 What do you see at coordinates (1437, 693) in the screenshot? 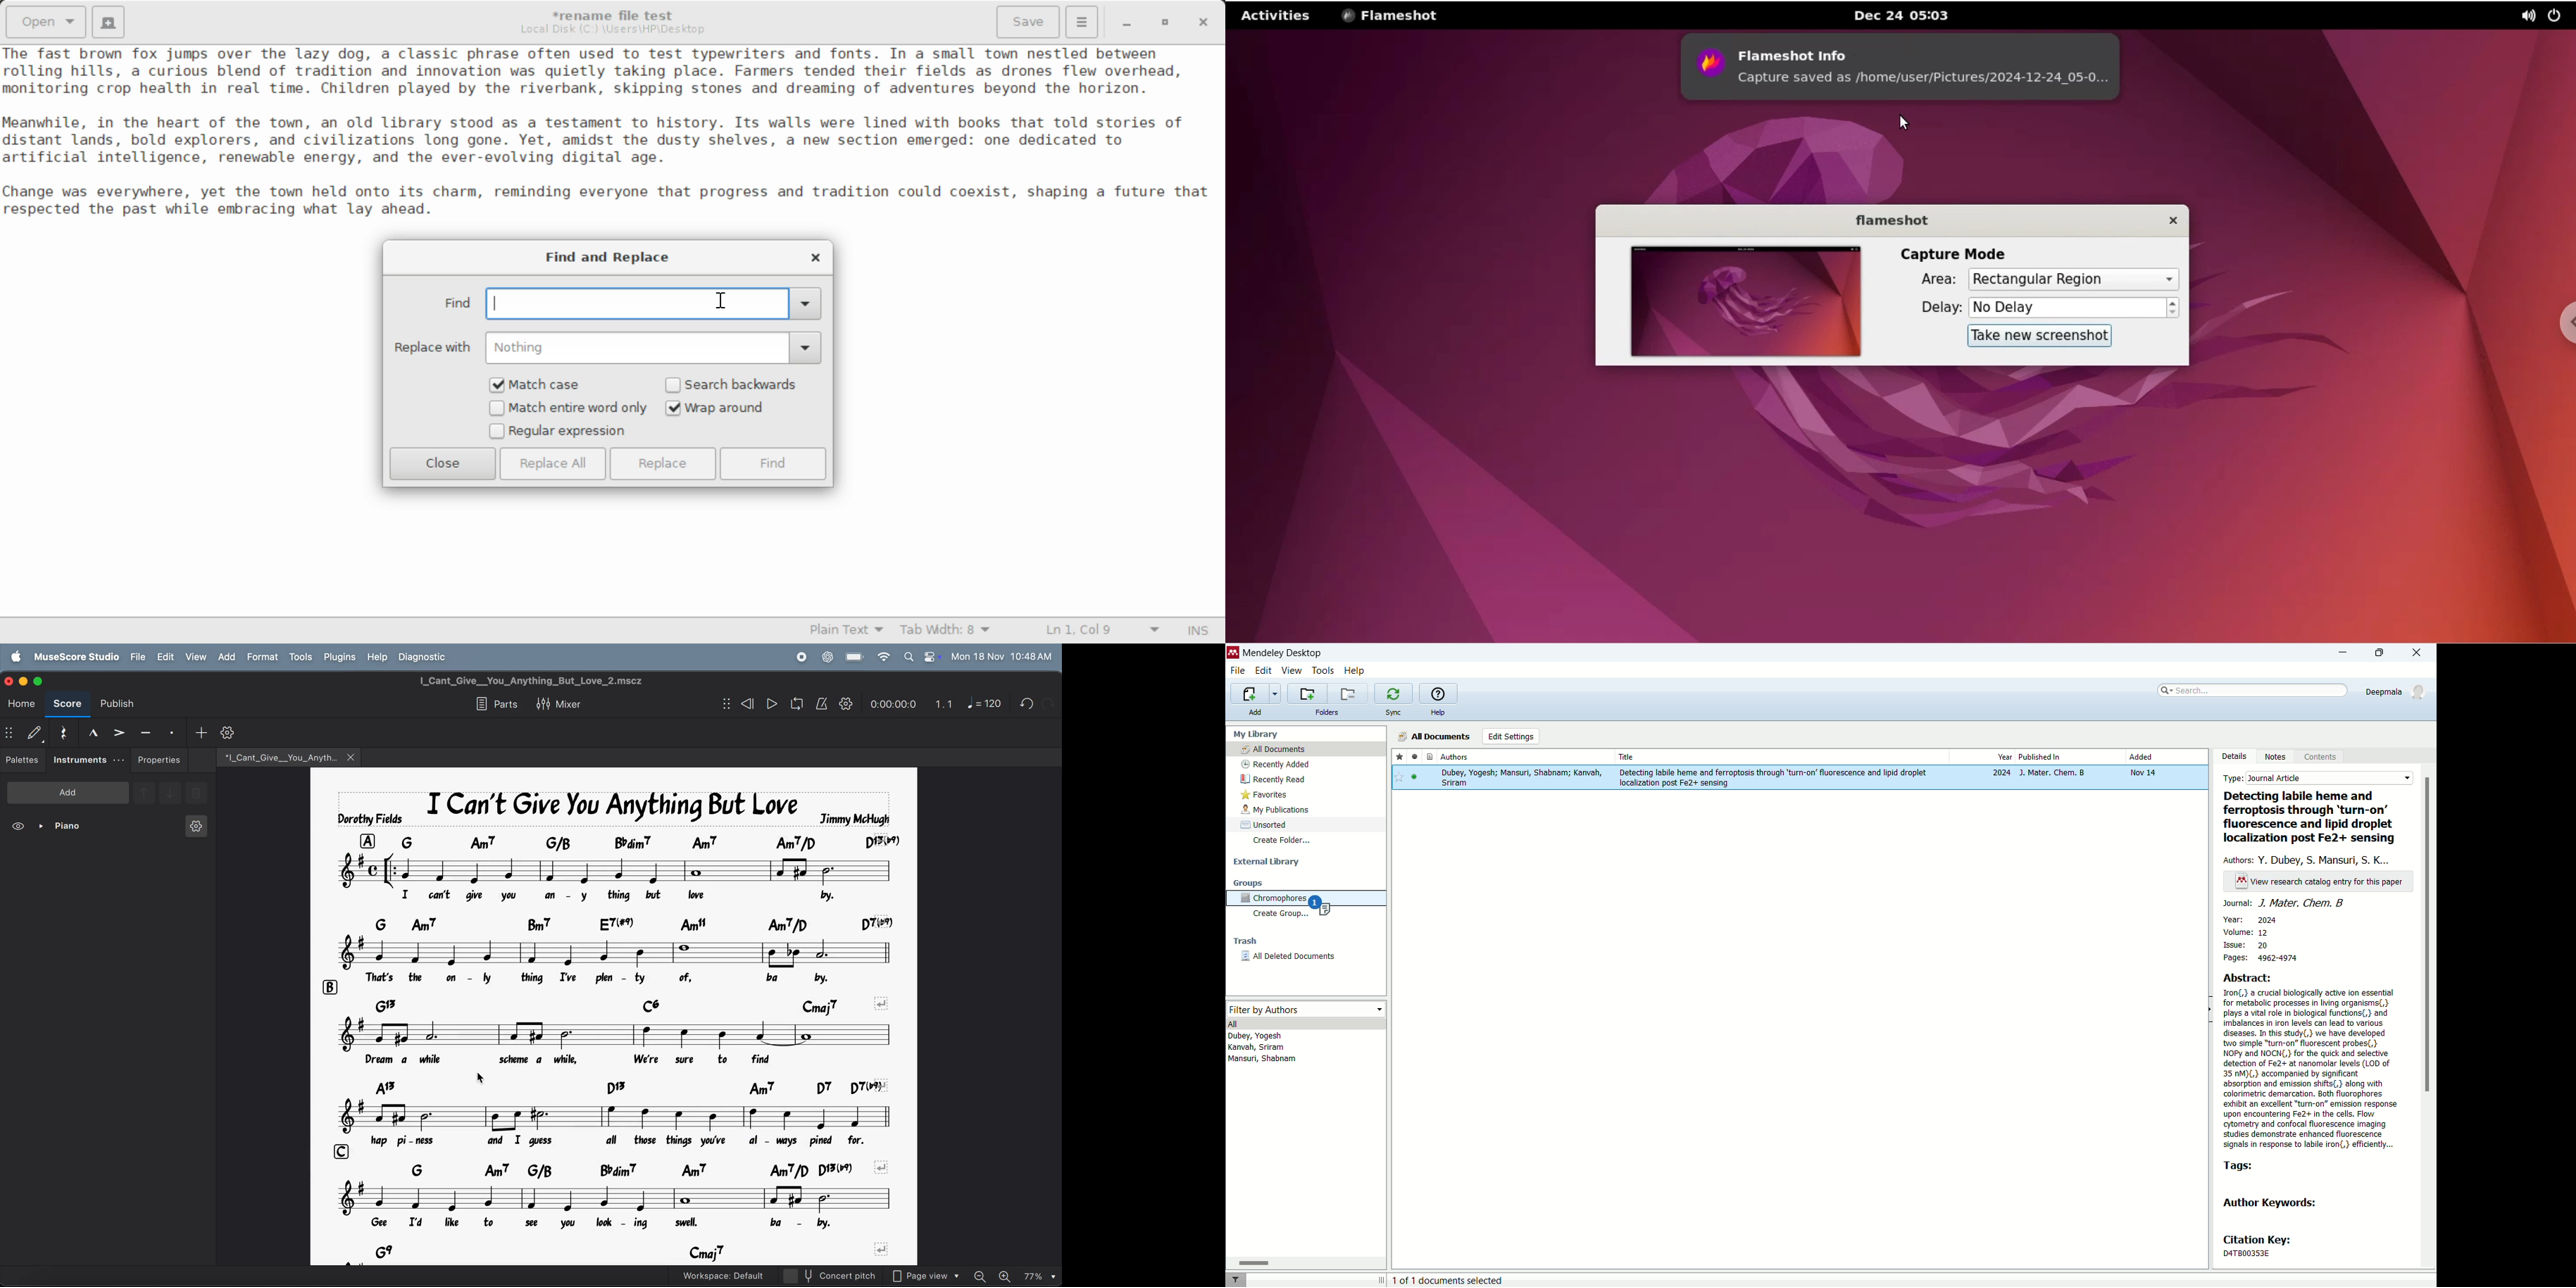
I see `help guide for mendeley` at bounding box center [1437, 693].